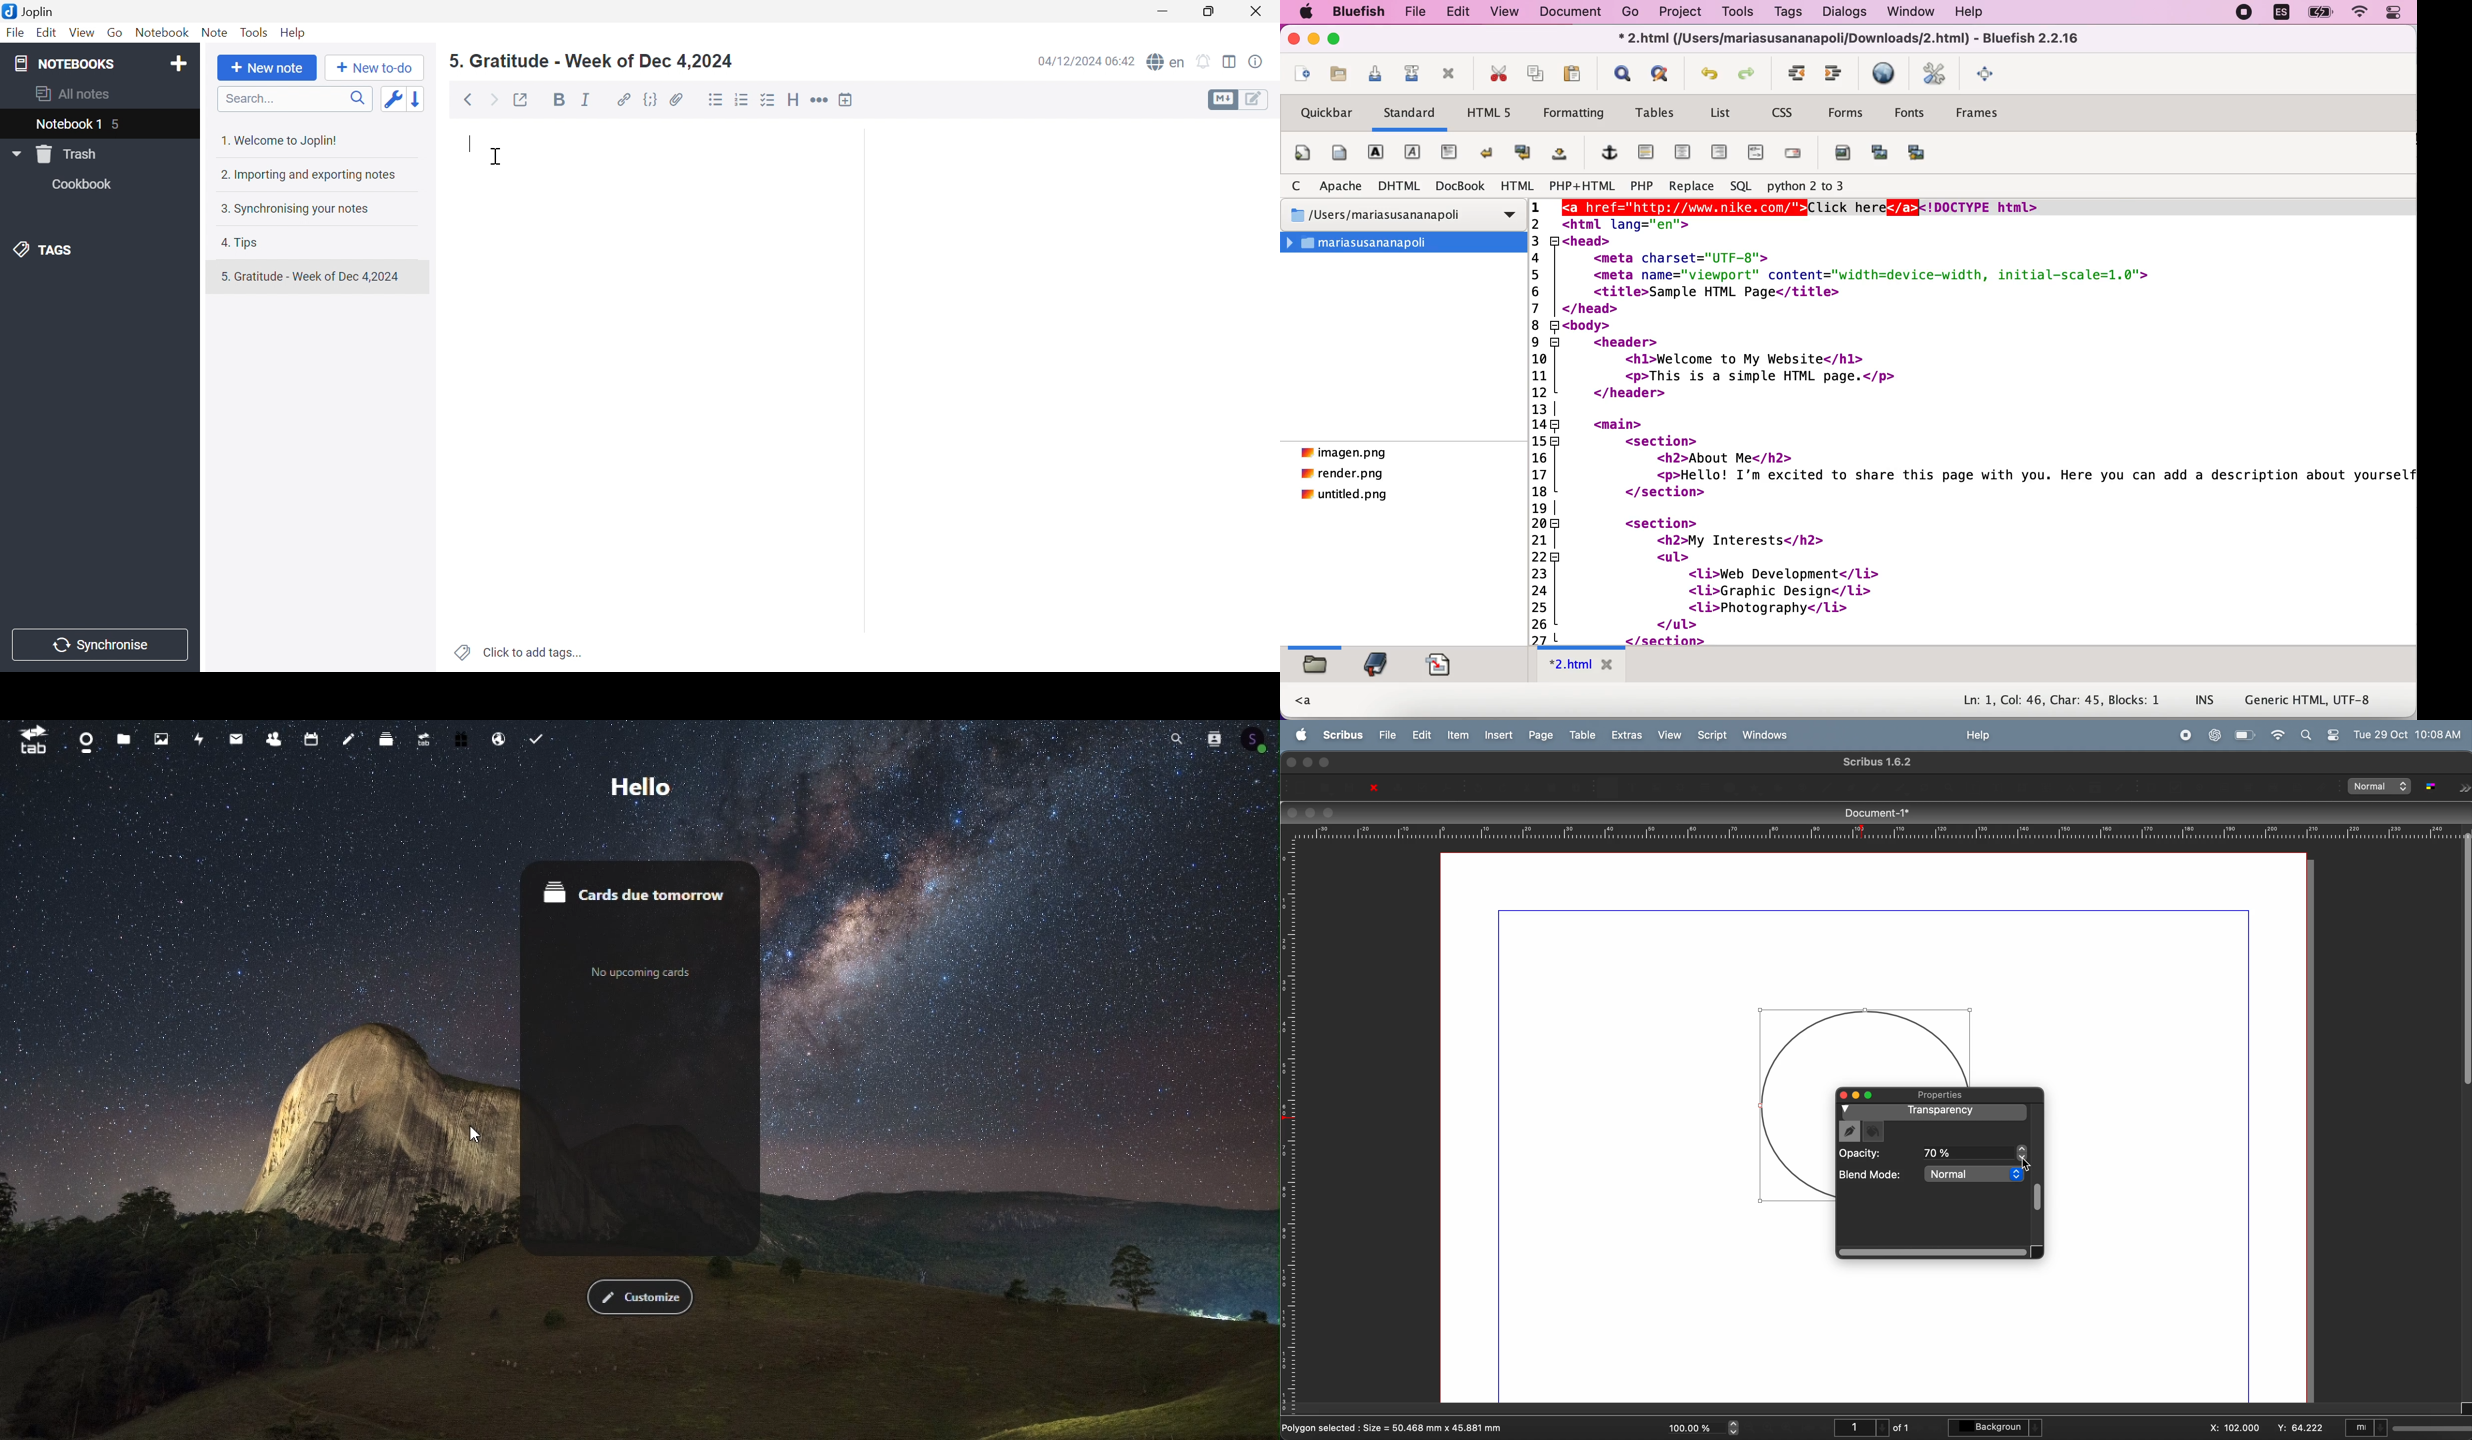 The height and width of the screenshot is (1456, 2492). I want to click on Minimize, so click(1165, 8).